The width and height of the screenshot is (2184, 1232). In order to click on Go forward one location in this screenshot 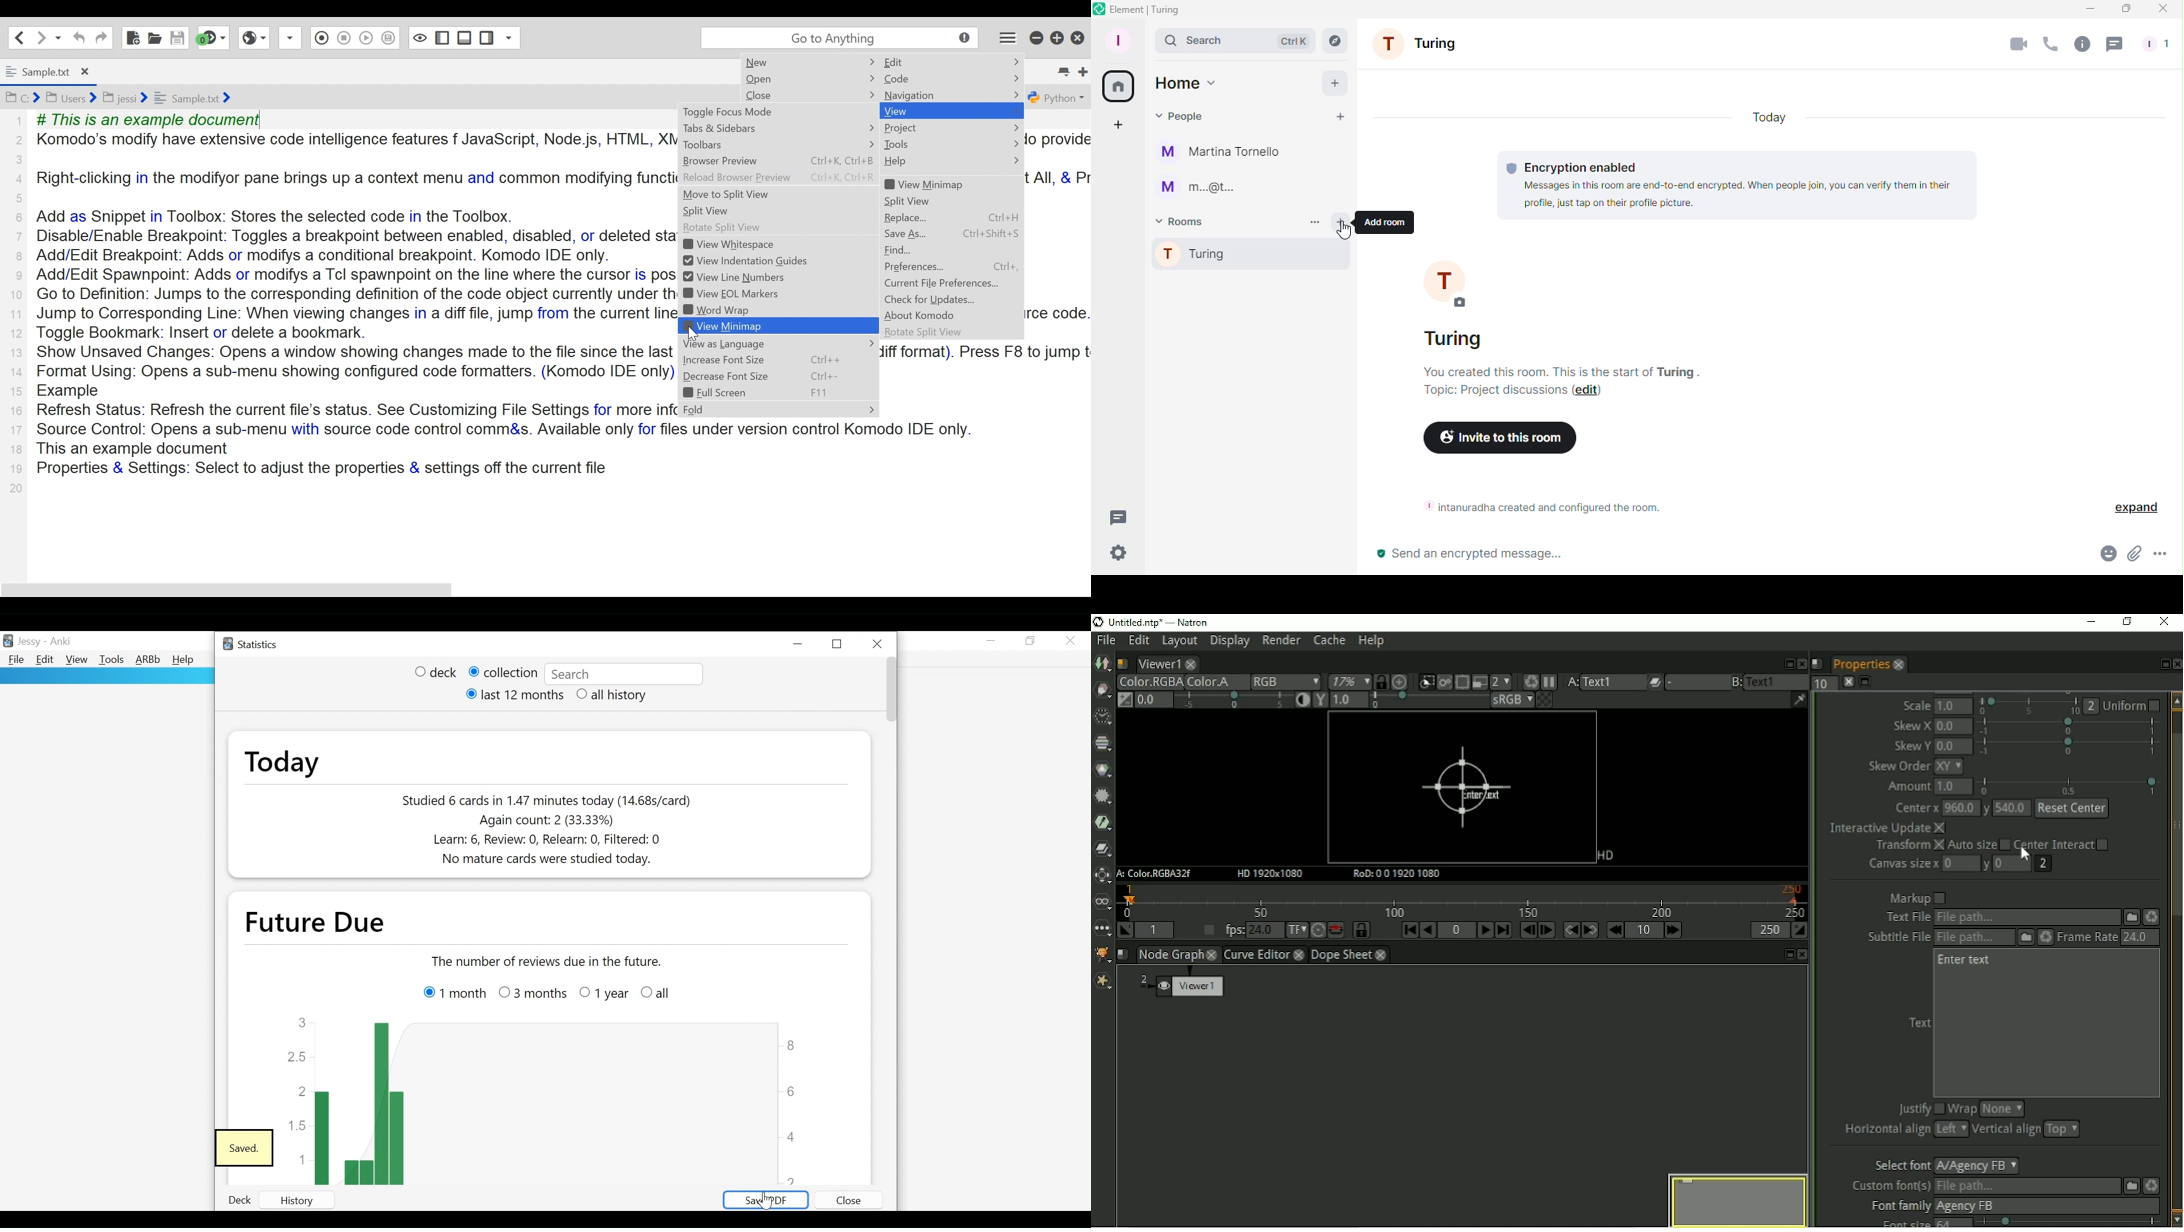, I will do `click(40, 36)`.